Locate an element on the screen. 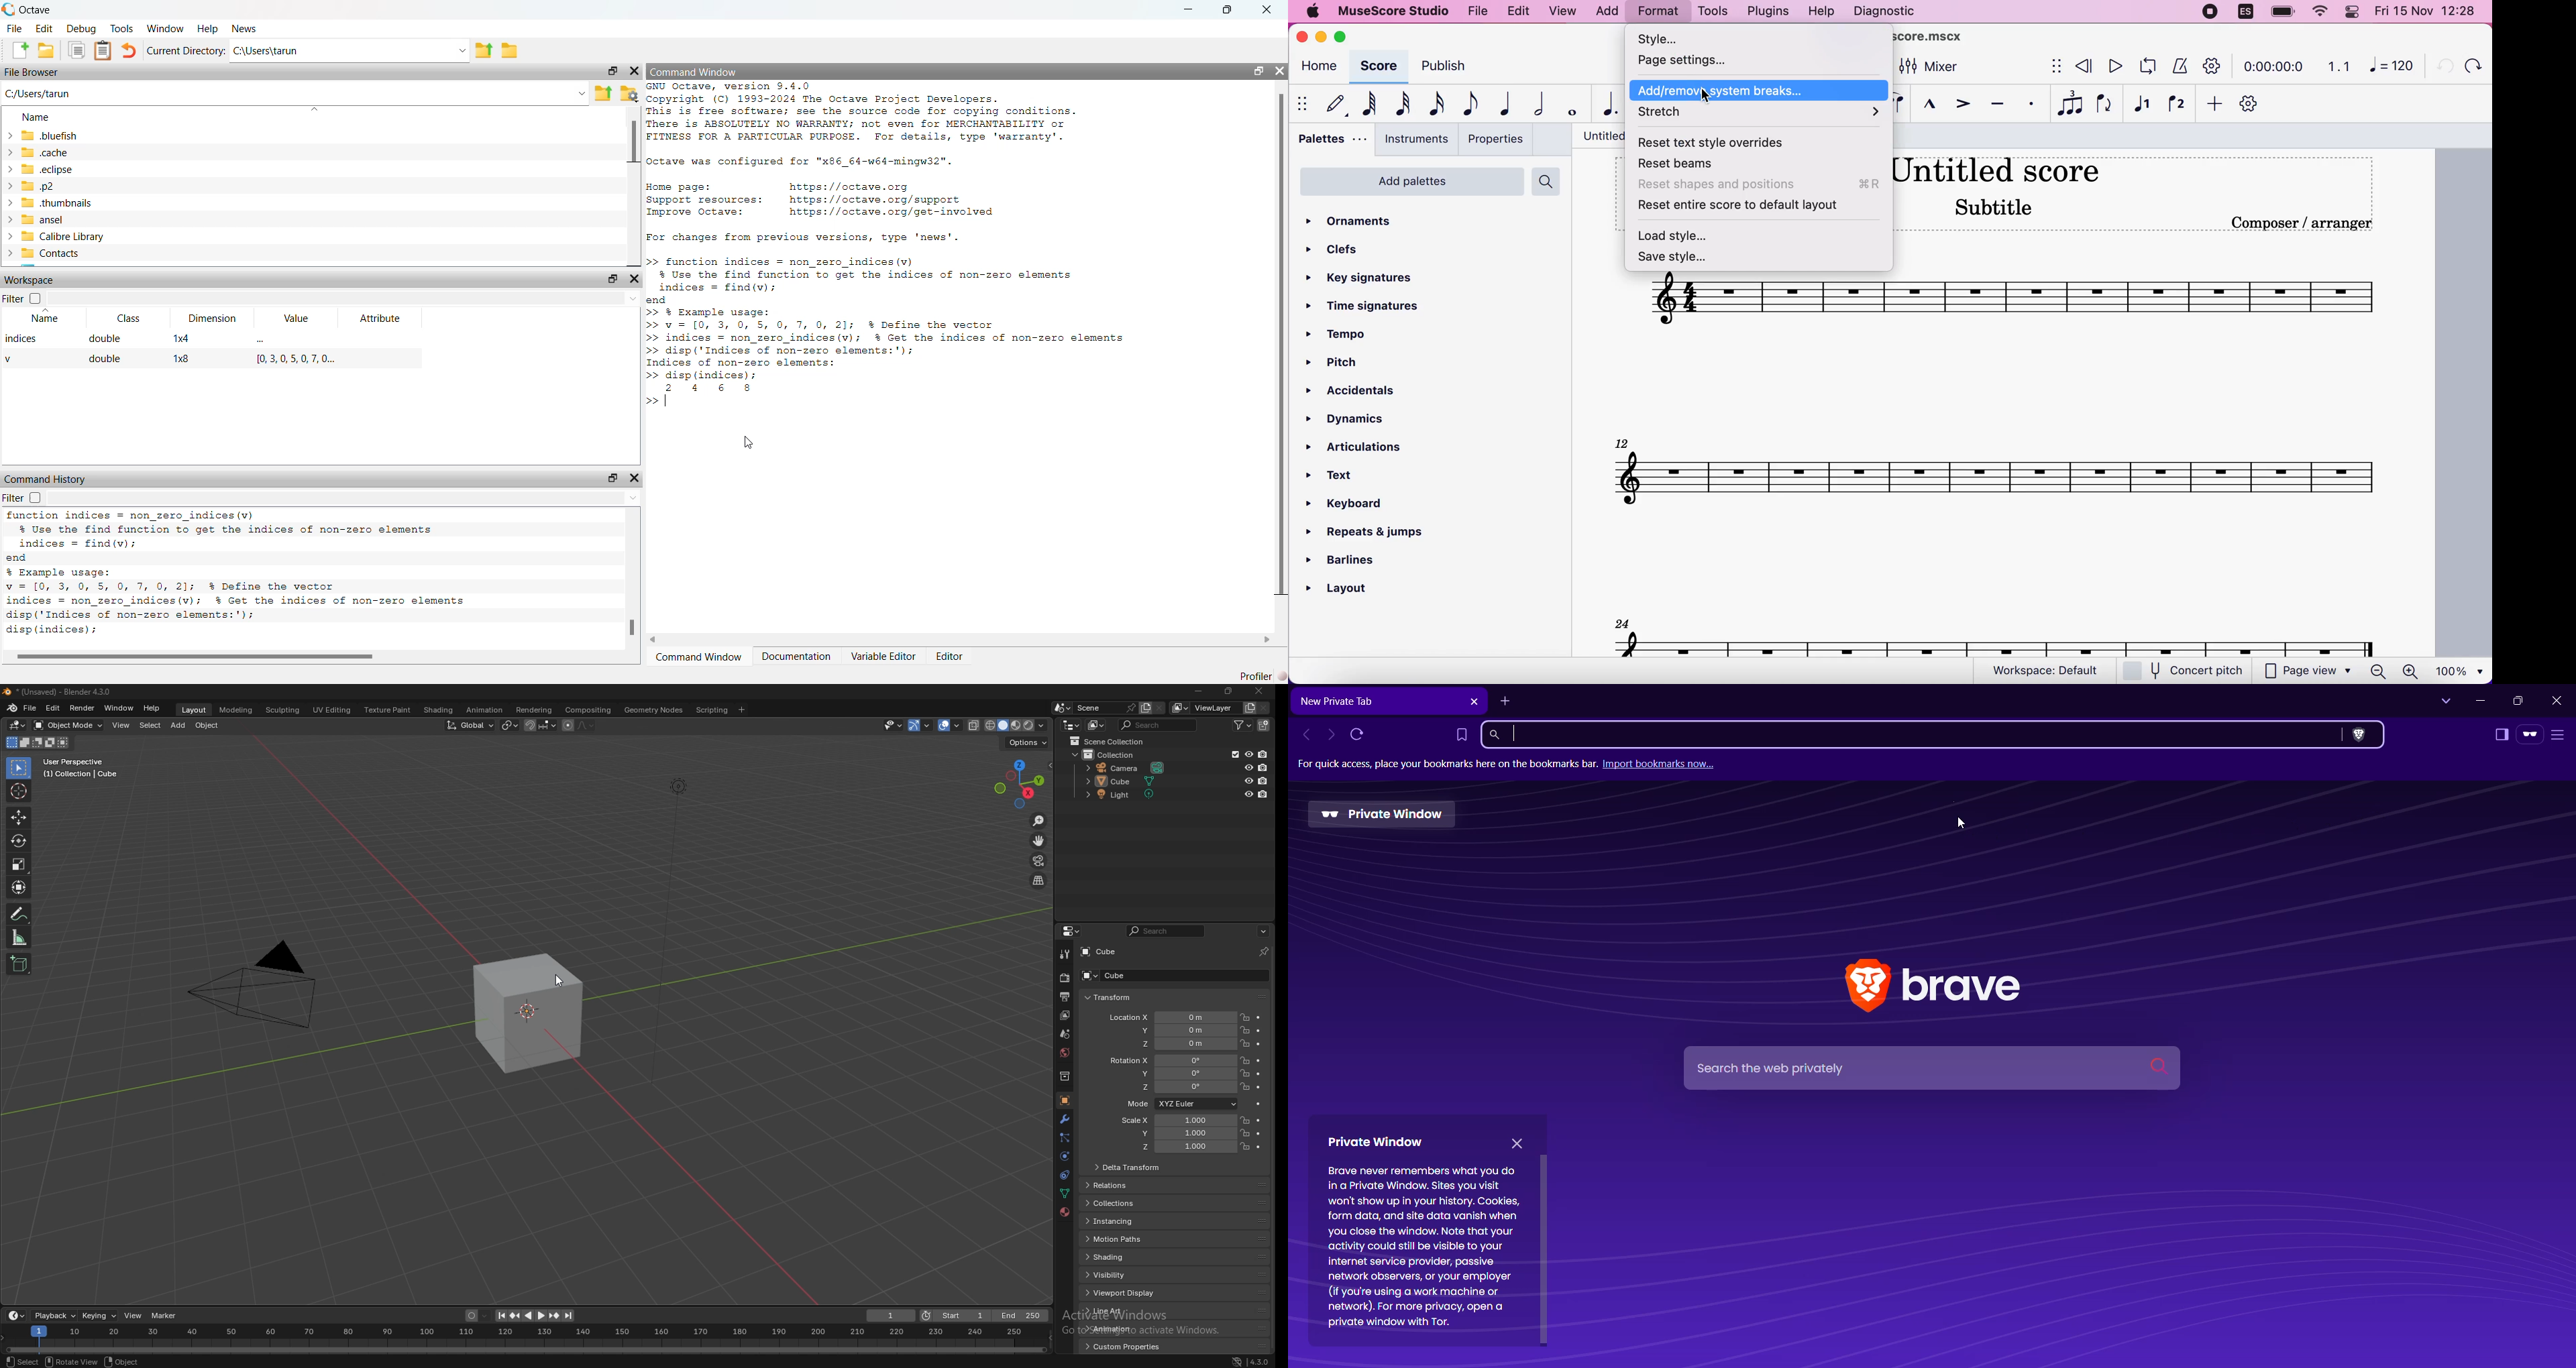 The image size is (2576, 1372). instruments is located at coordinates (1413, 139).